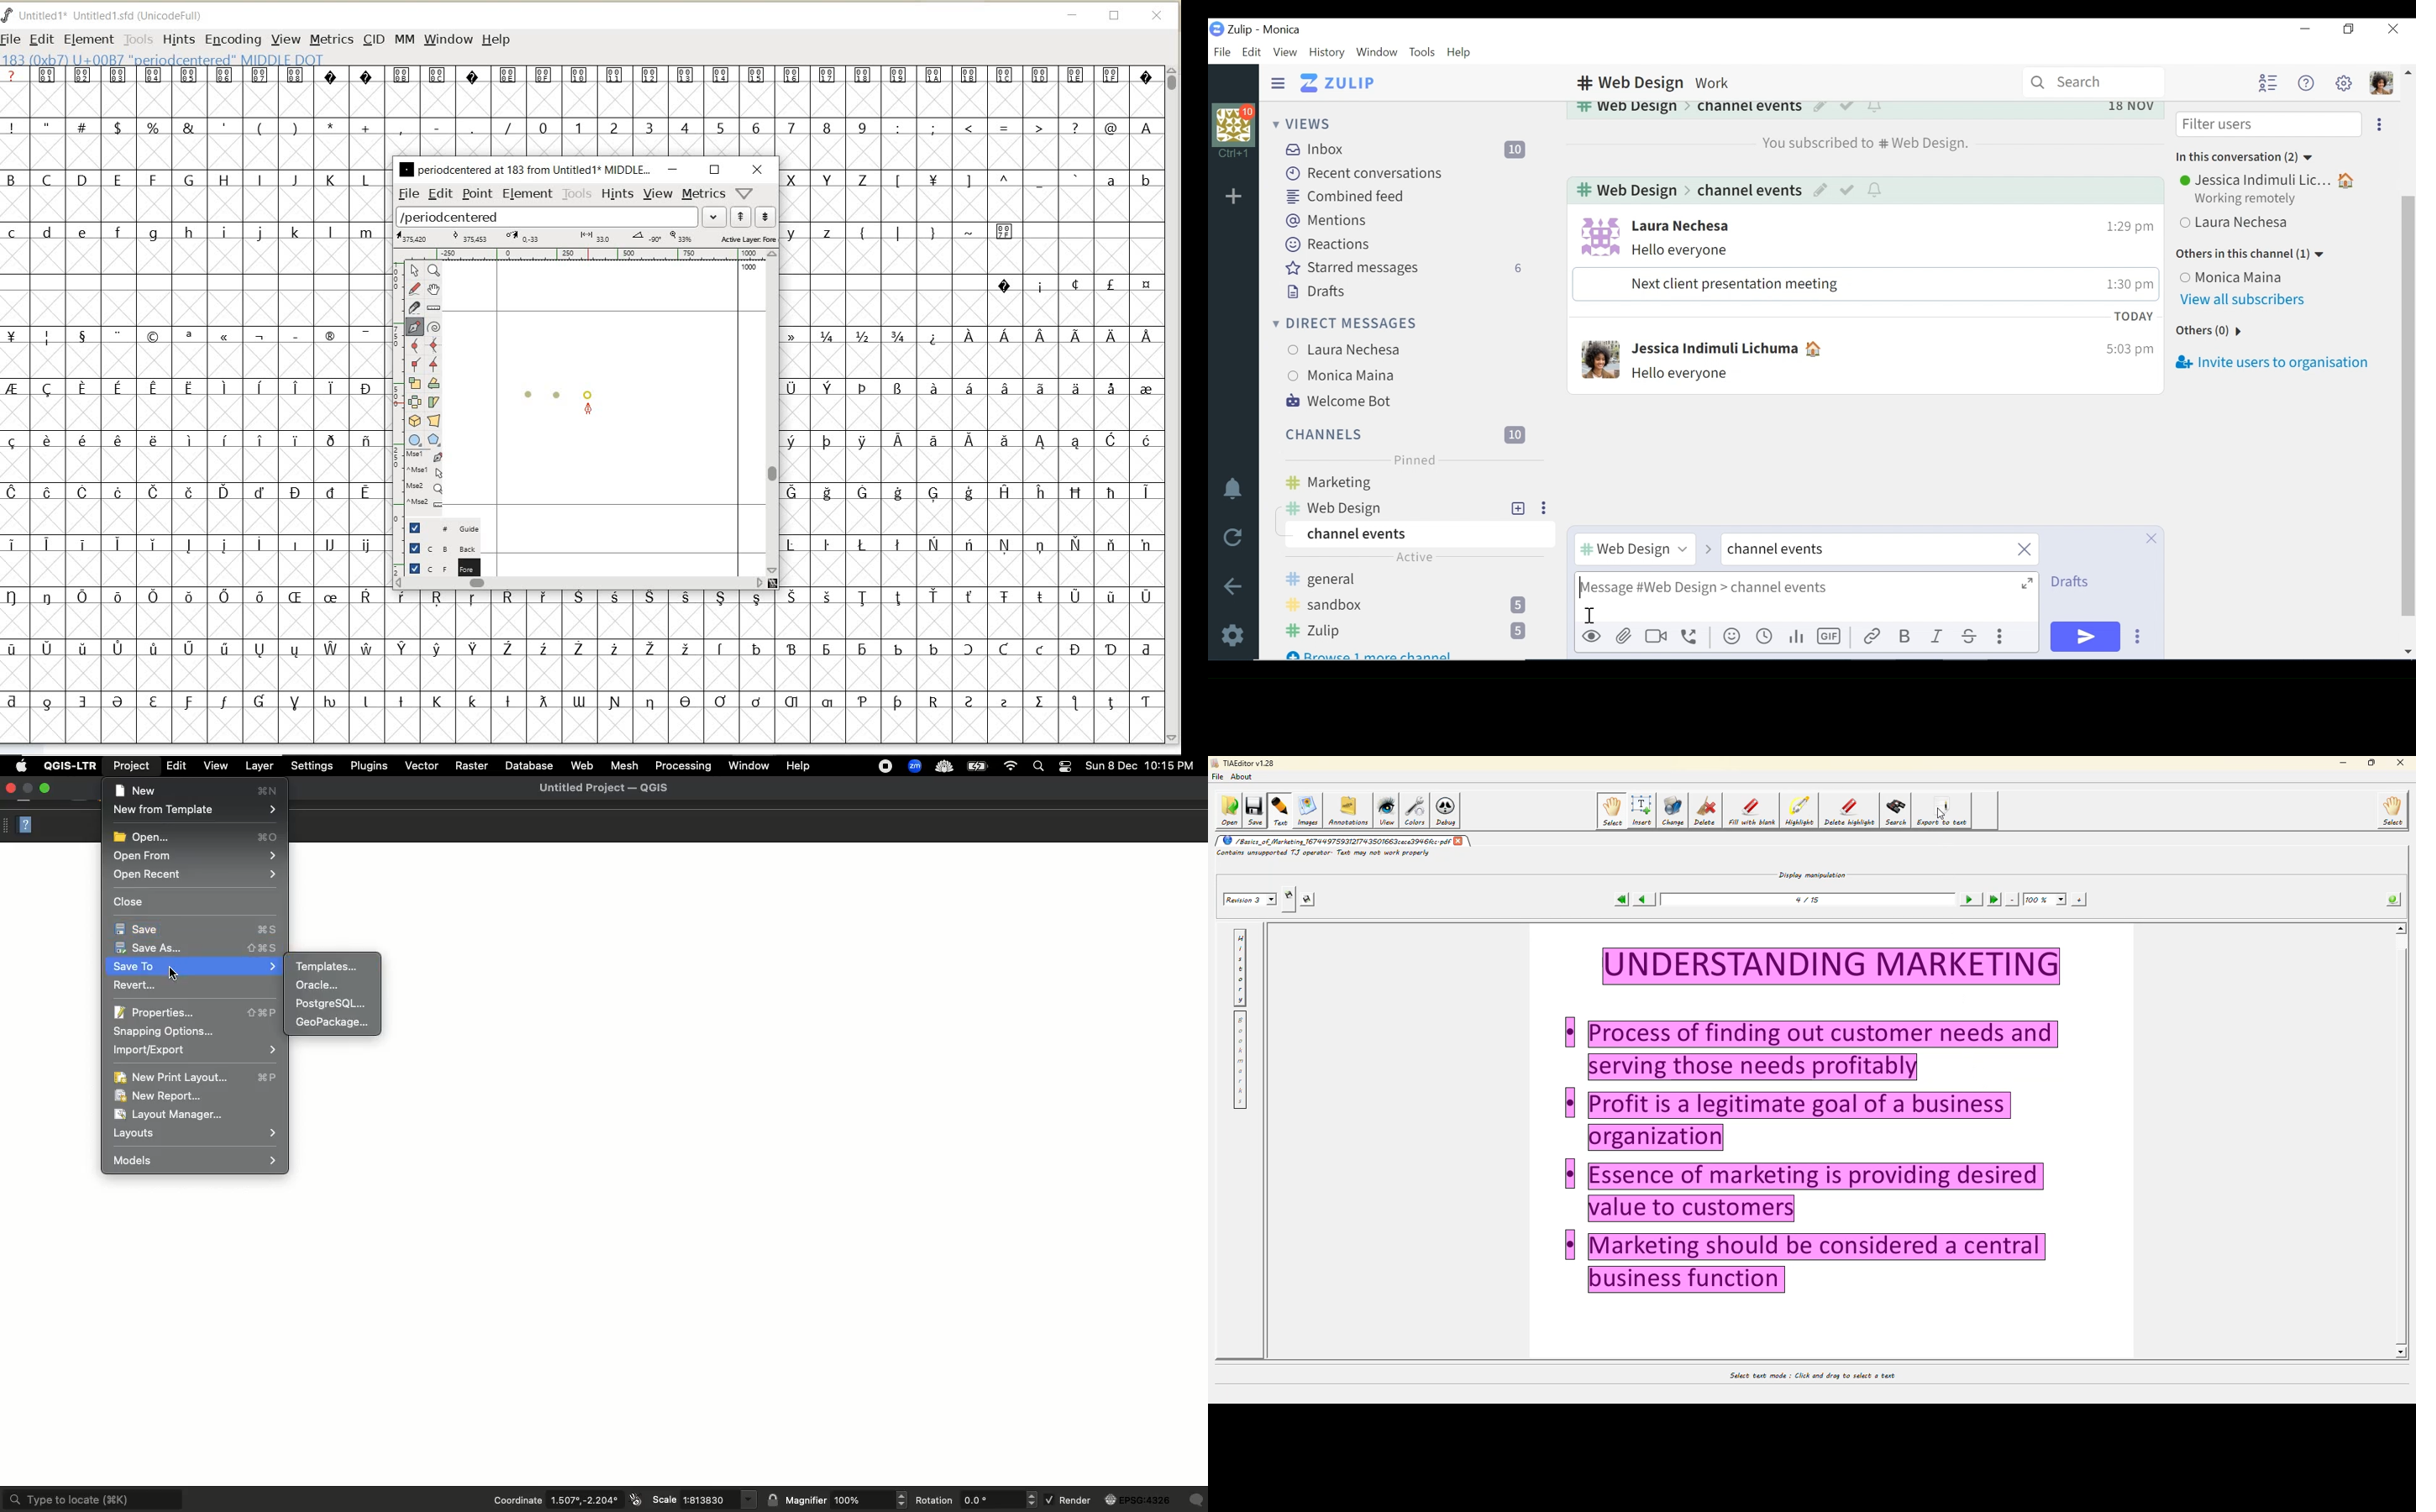 The height and width of the screenshot is (1512, 2436). I want to click on Drafts, so click(1314, 291).